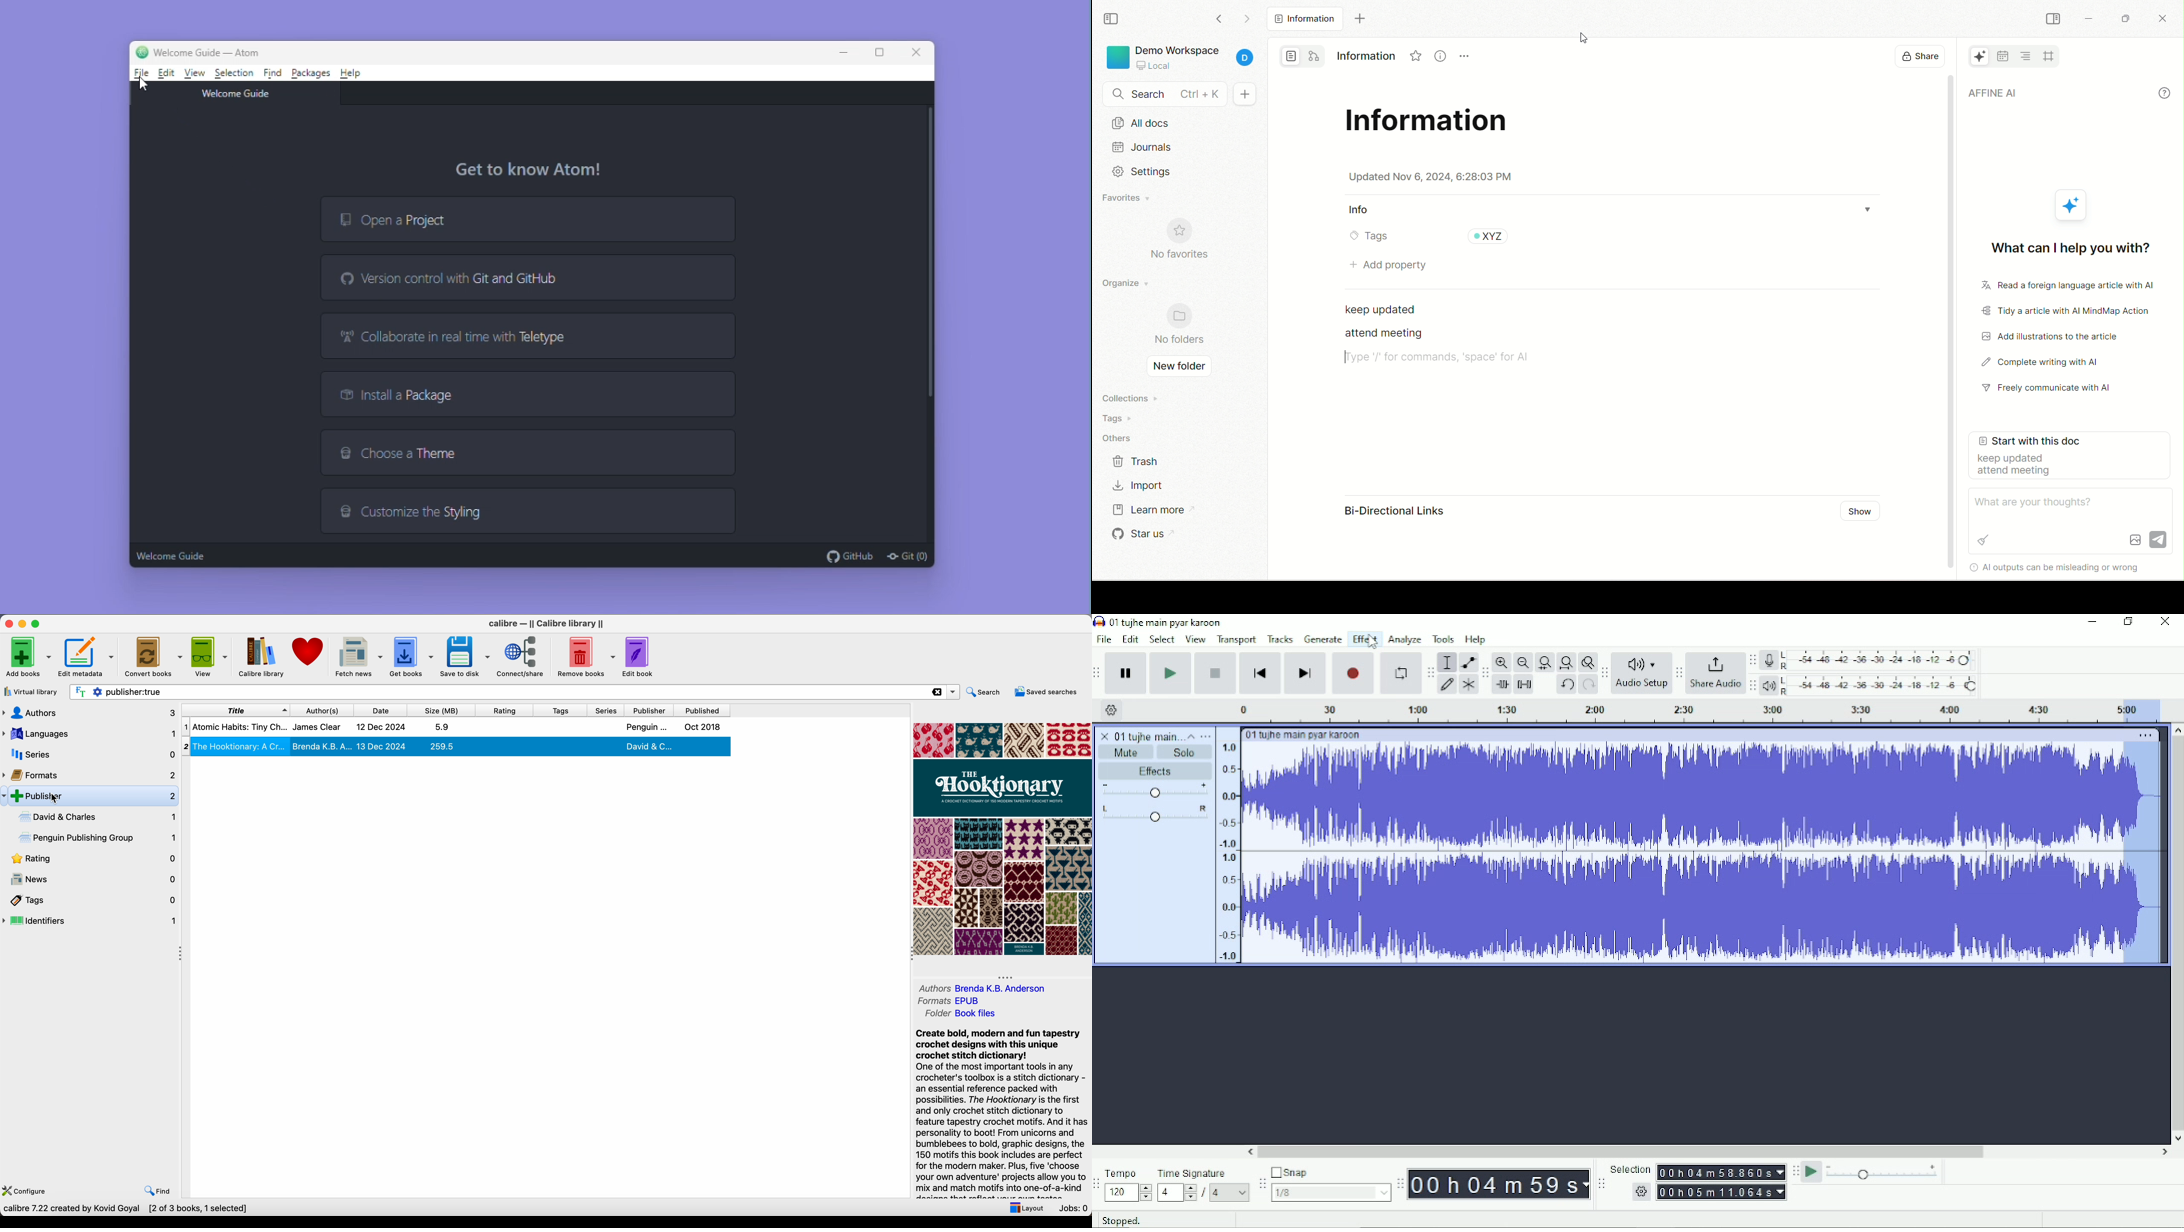 This screenshot has height=1232, width=2184. What do you see at coordinates (1489, 237) in the screenshot?
I see `XYZ` at bounding box center [1489, 237].